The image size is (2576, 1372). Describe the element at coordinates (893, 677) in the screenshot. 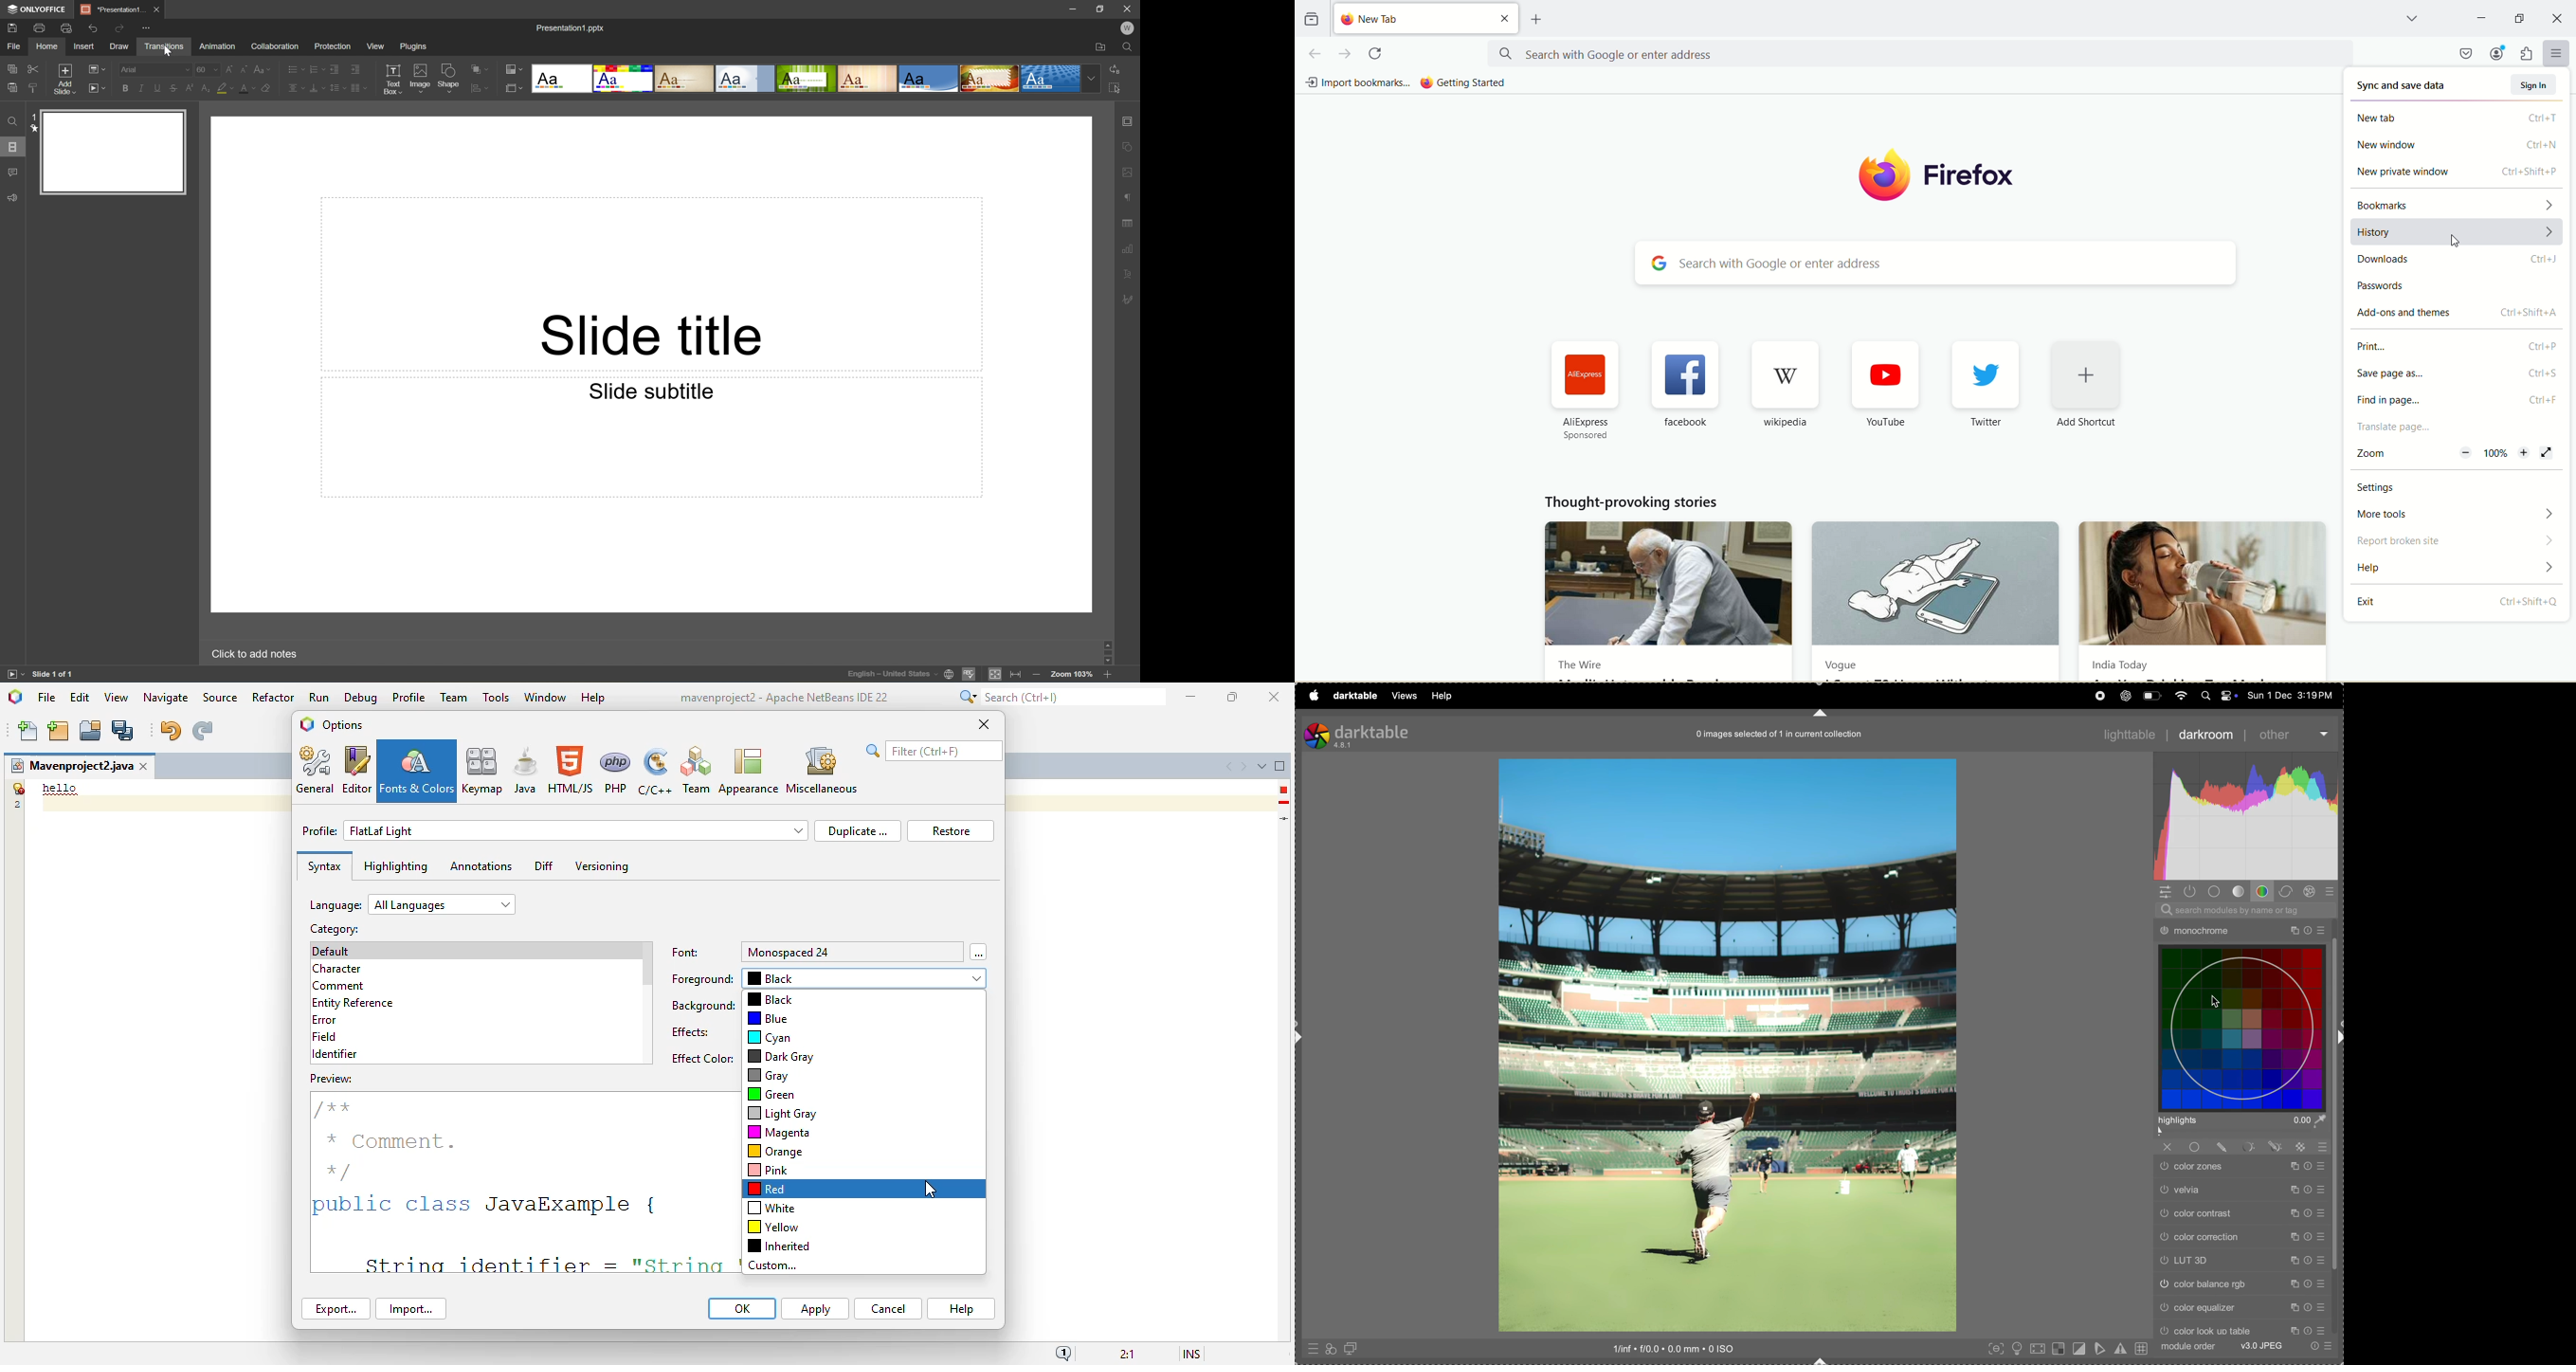

I see `English - United States` at that location.